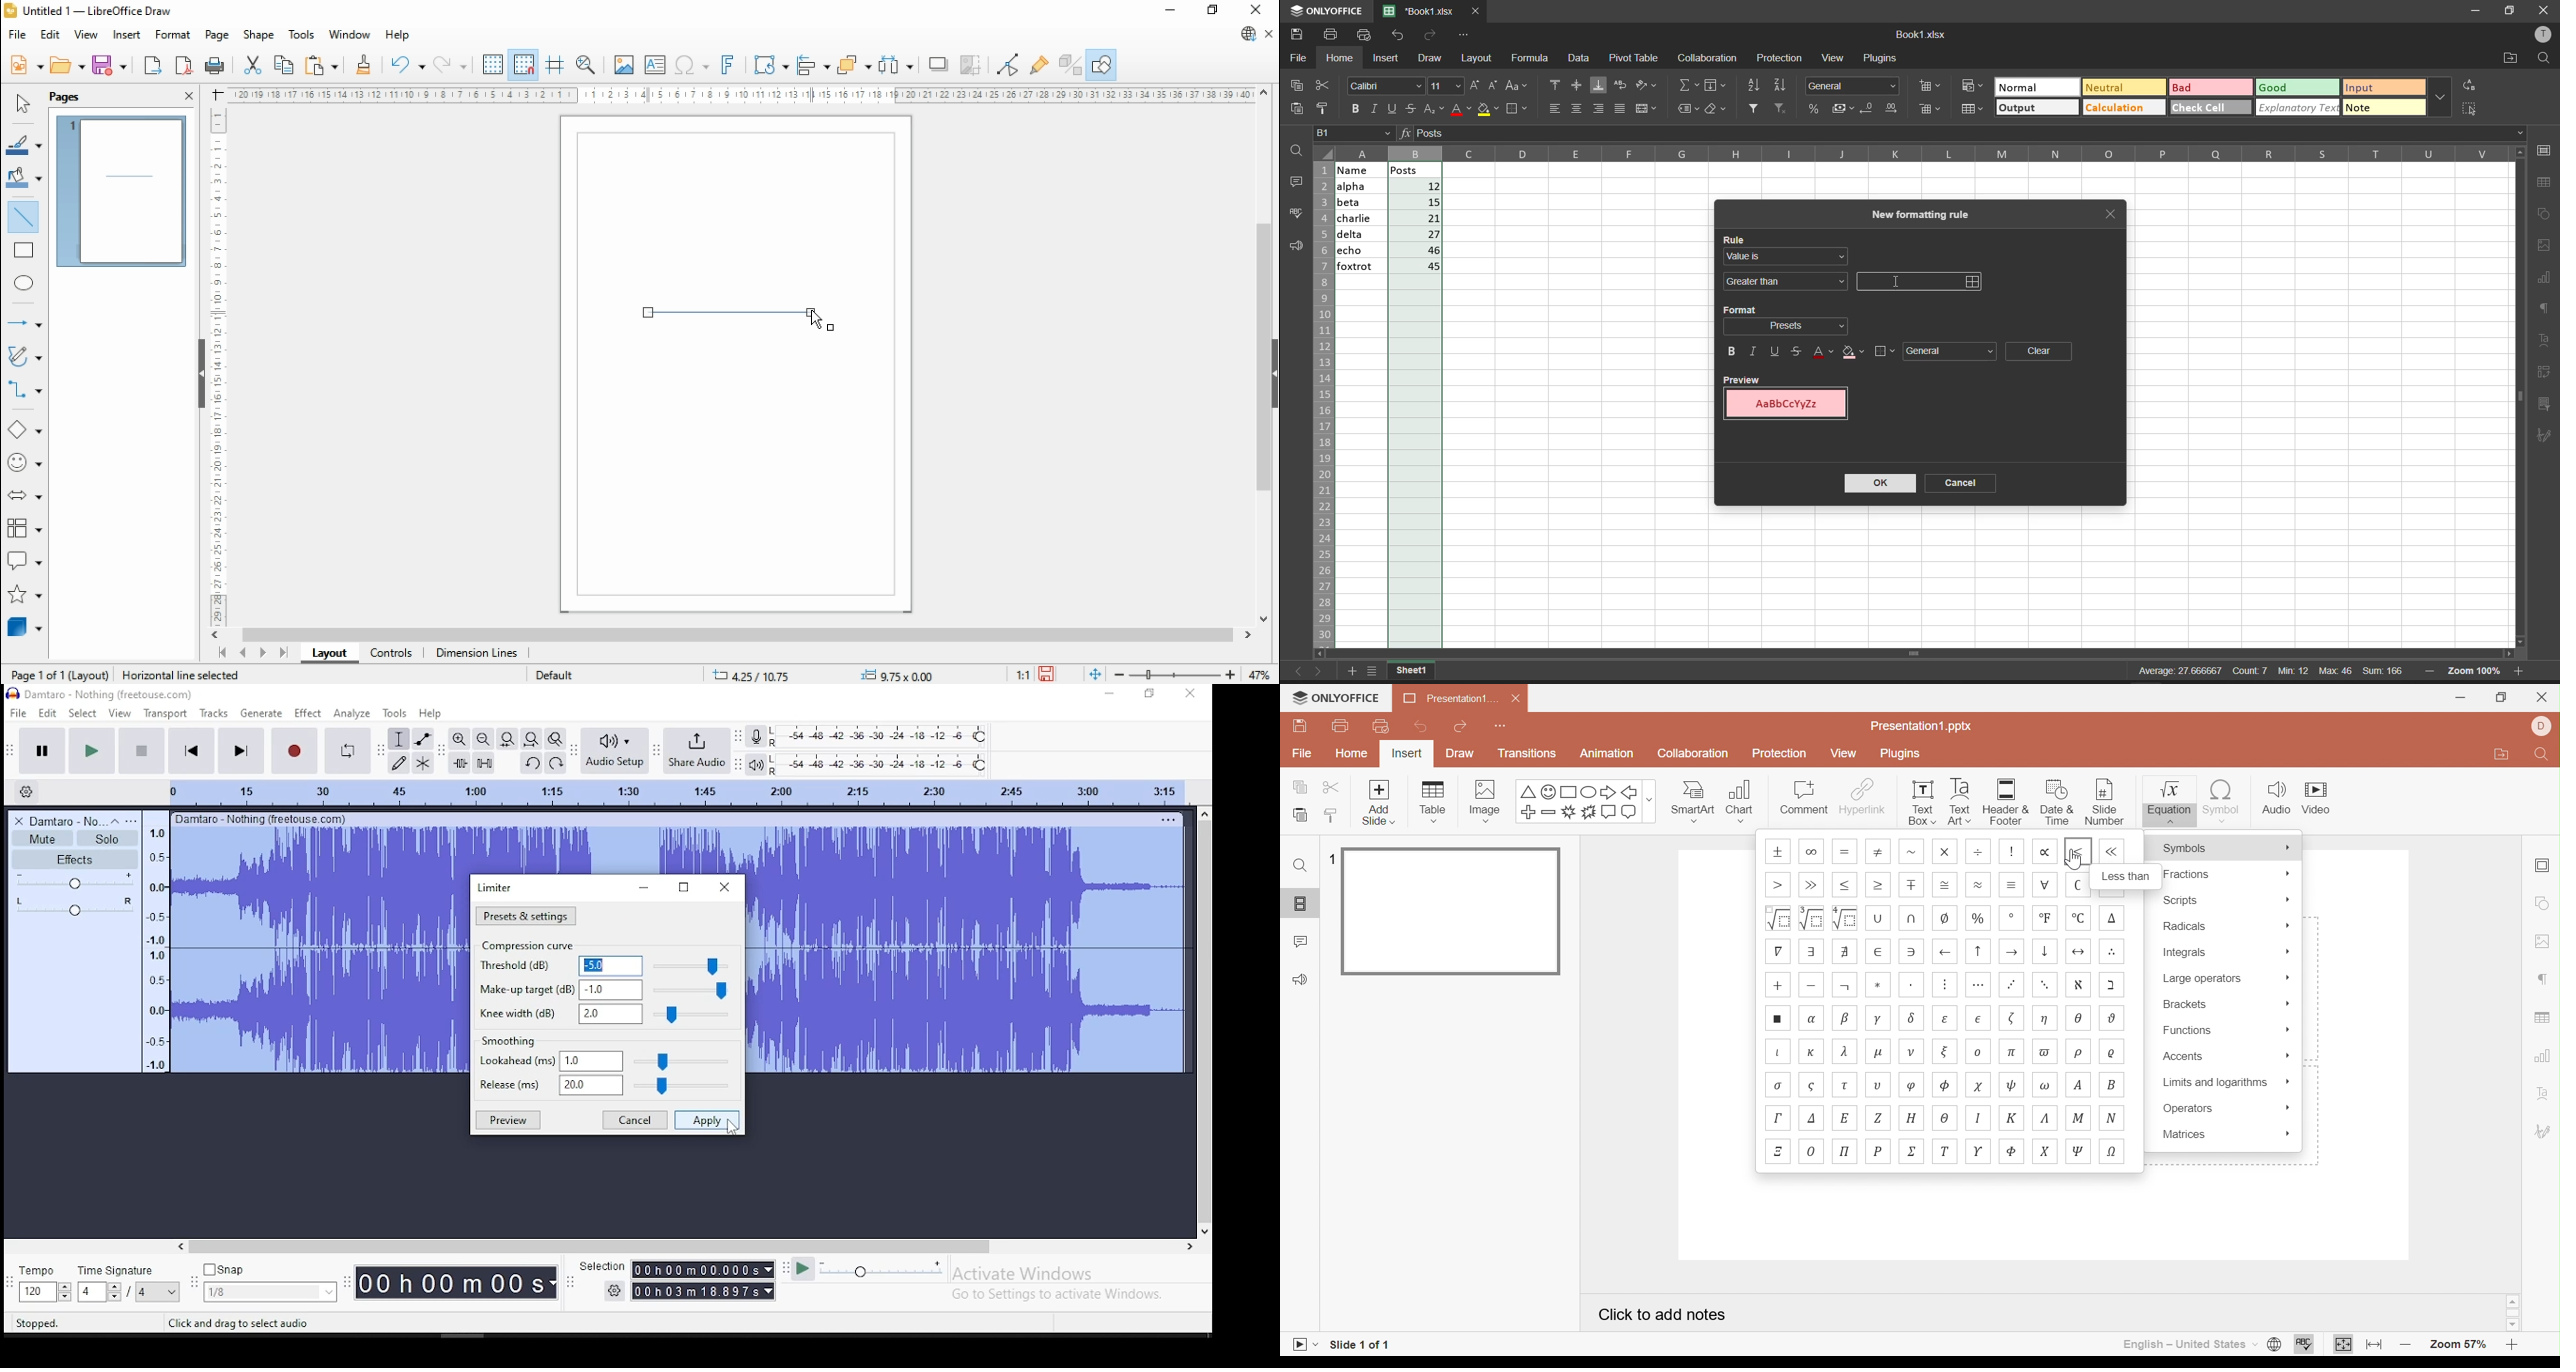  What do you see at coordinates (703, 1269) in the screenshot?
I see `00 h 00 m 00.000 s` at bounding box center [703, 1269].